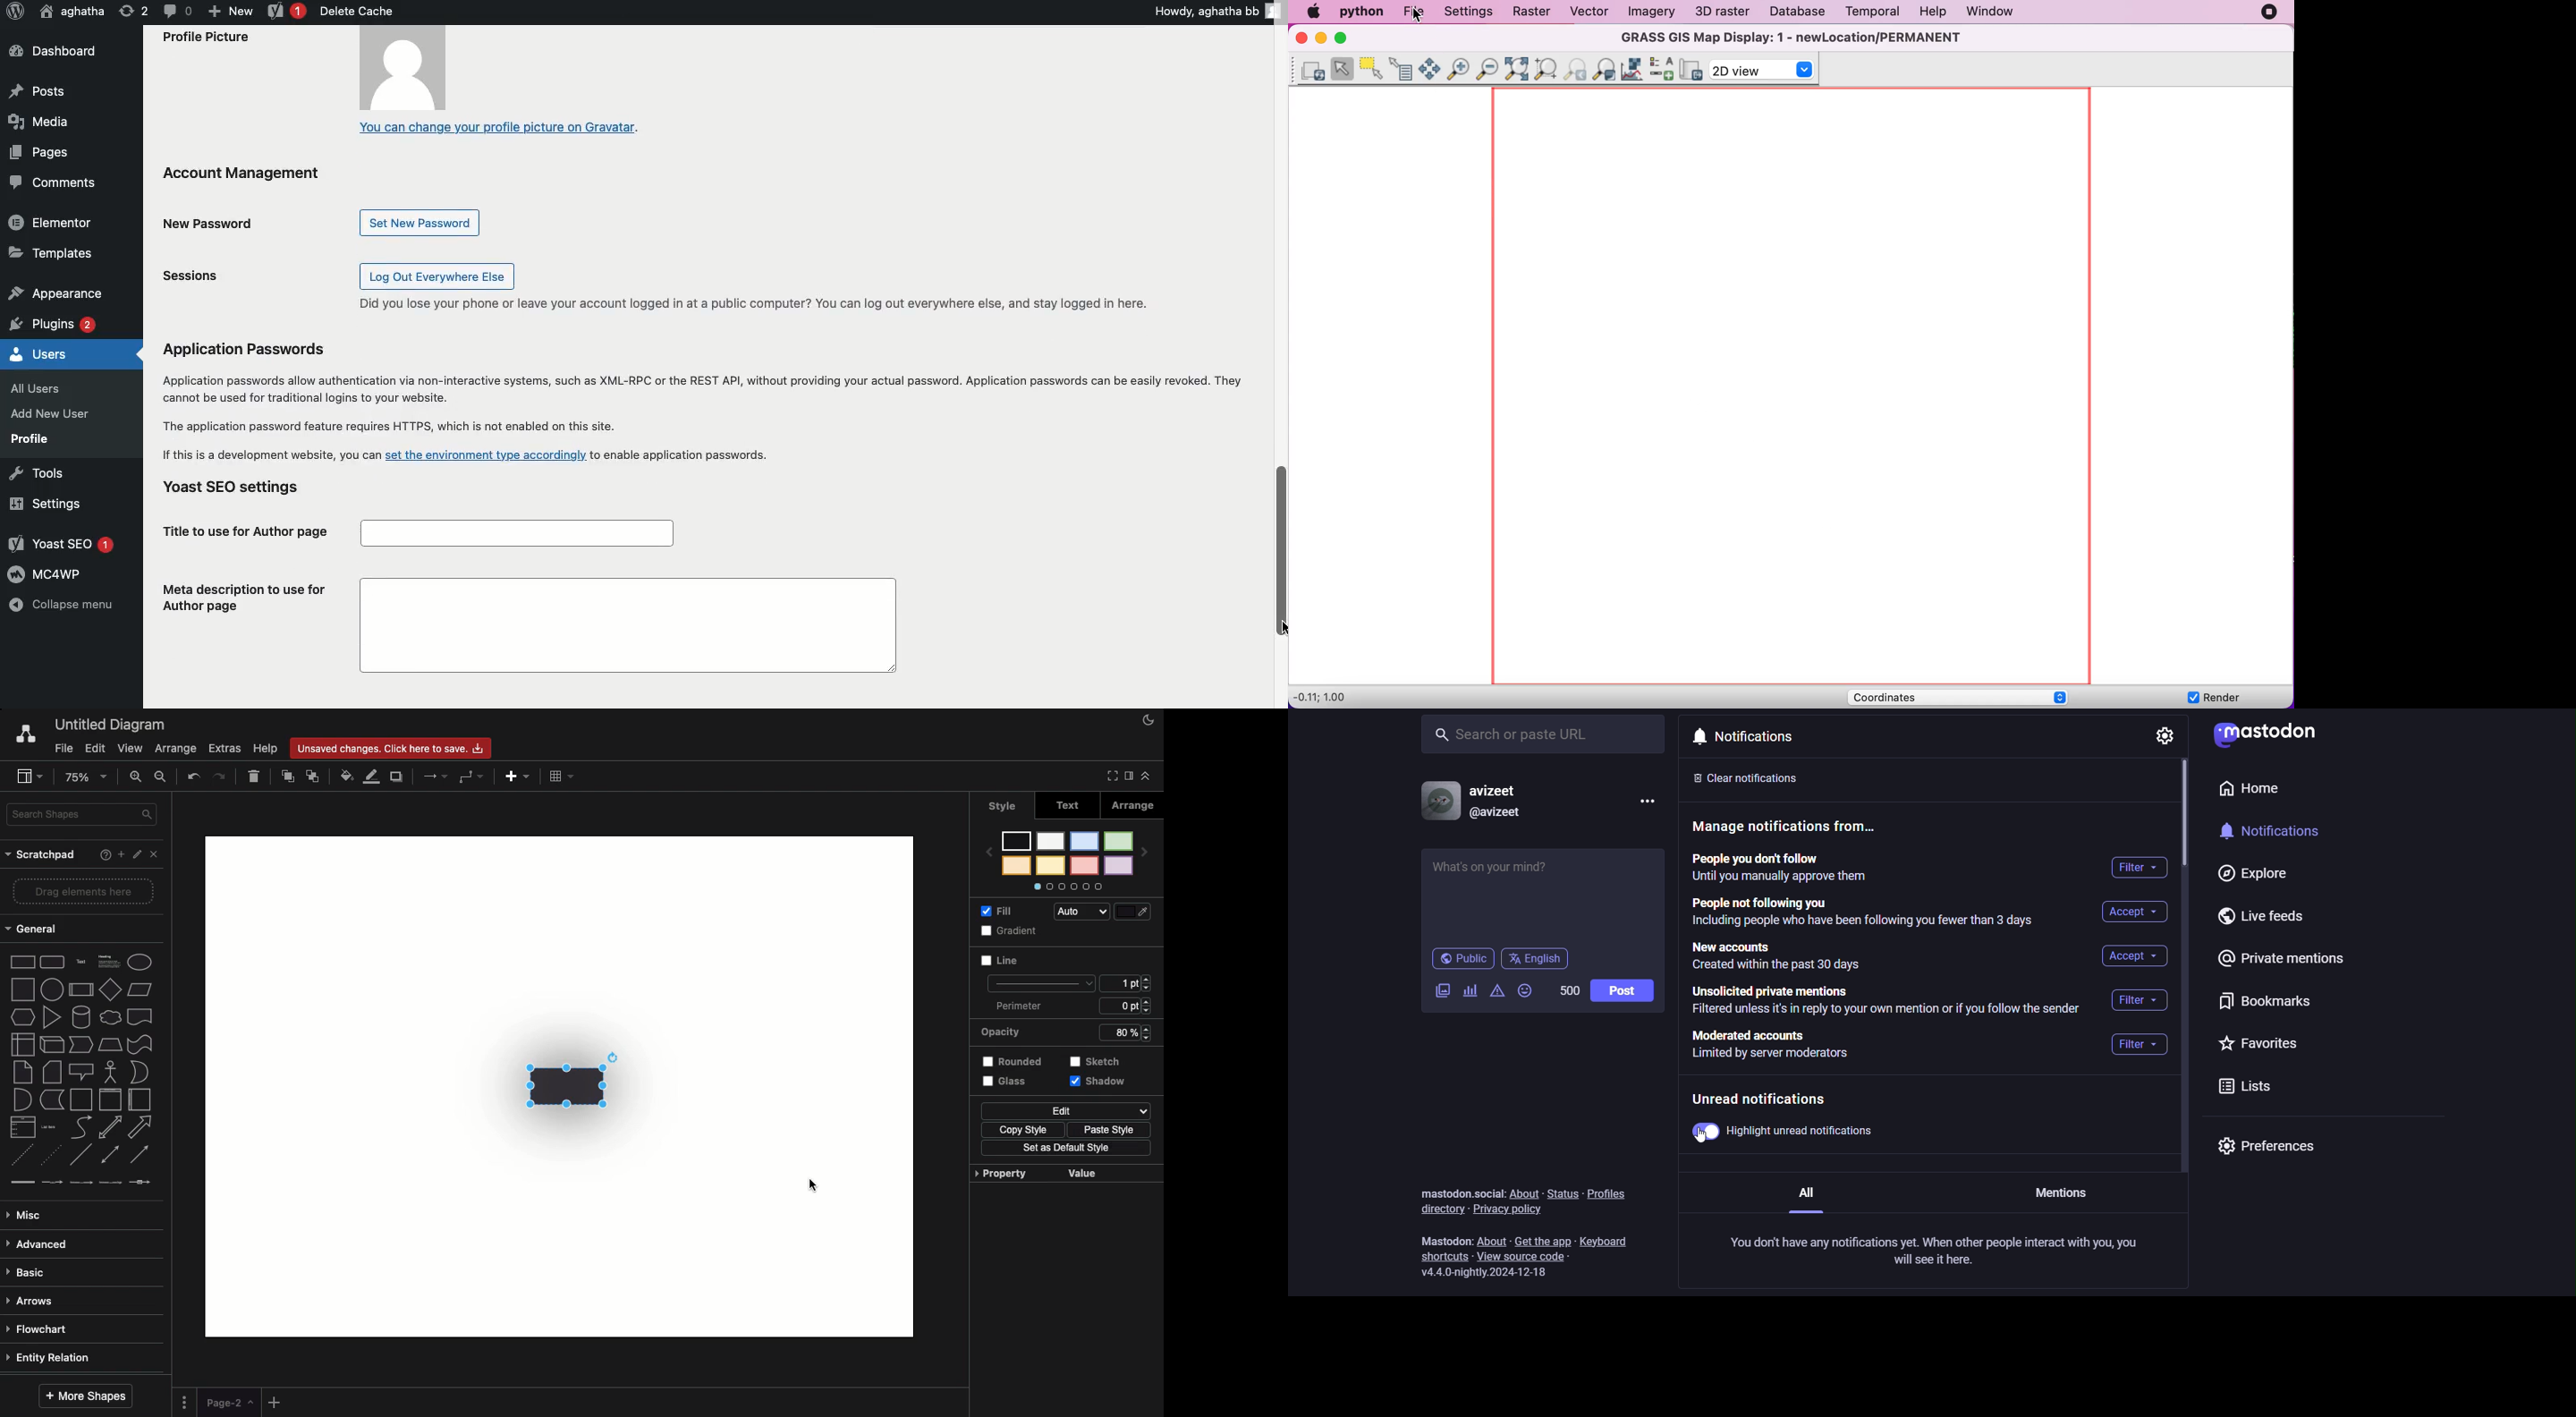 The height and width of the screenshot is (1428, 2576). What do you see at coordinates (2247, 875) in the screenshot?
I see `explore` at bounding box center [2247, 875].